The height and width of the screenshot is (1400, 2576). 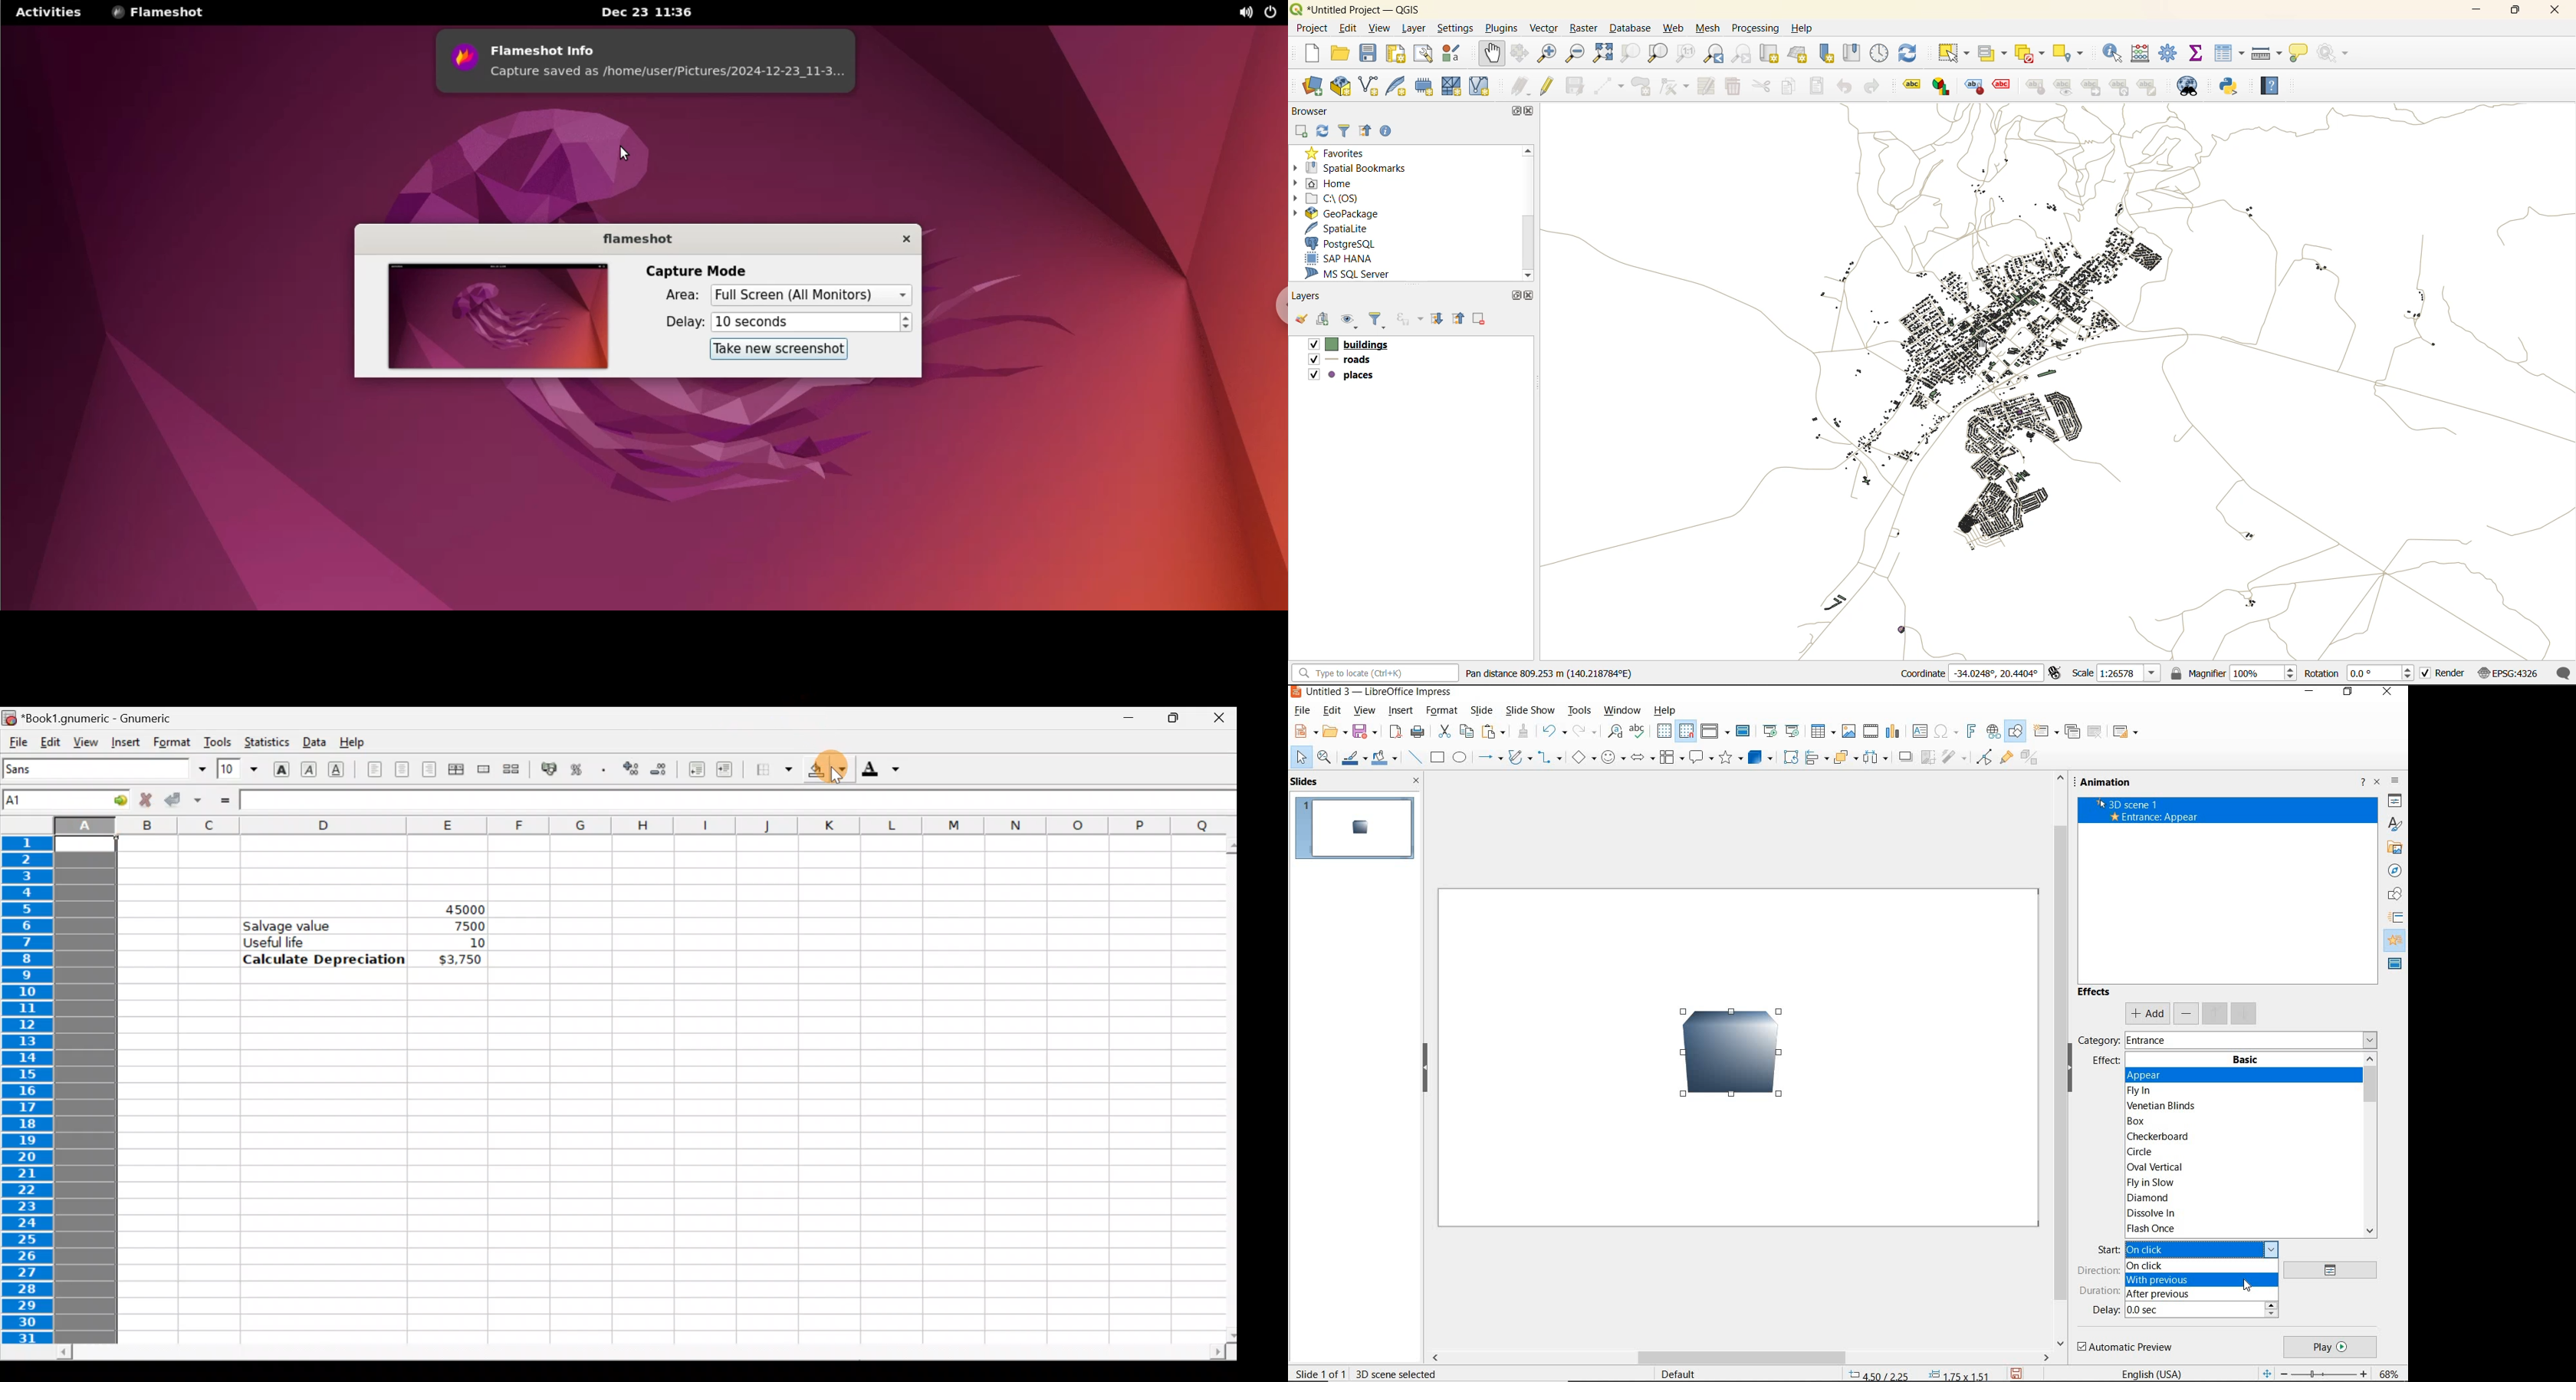 I want to click on move down effect, so click(x=2243, y=1012).